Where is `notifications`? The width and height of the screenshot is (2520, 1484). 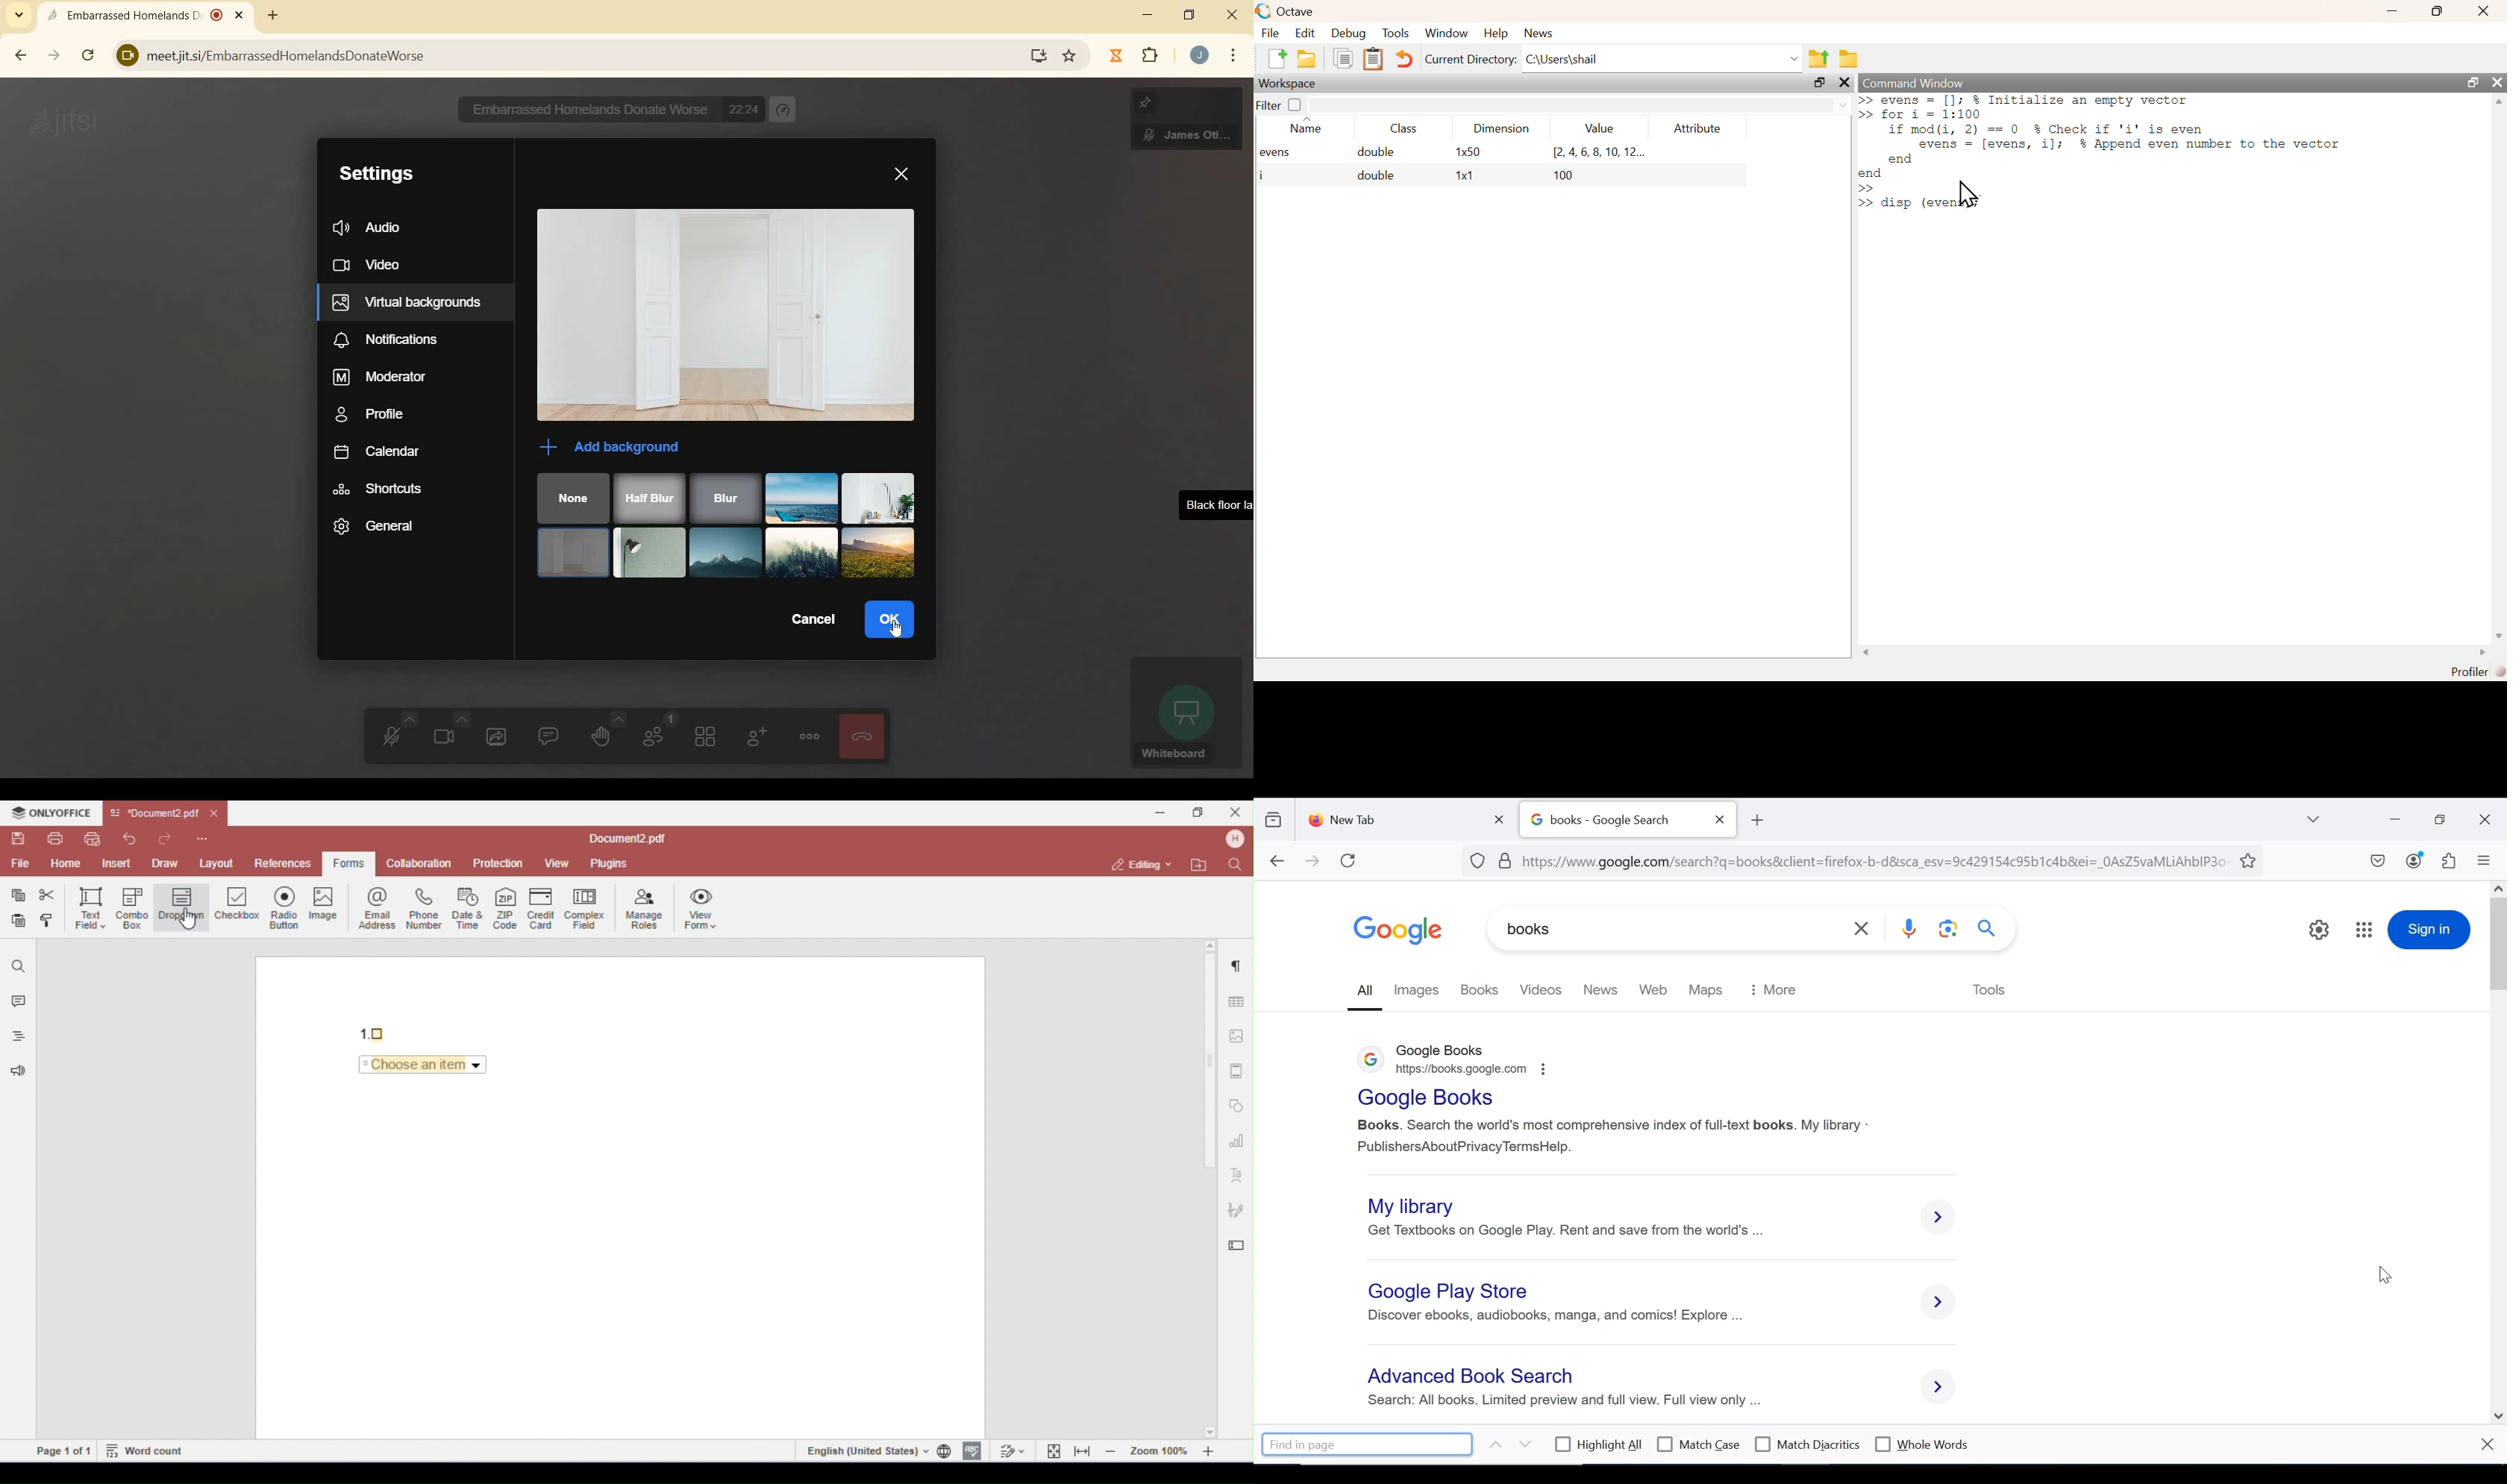 notifications is located at coordinates (385, 339).